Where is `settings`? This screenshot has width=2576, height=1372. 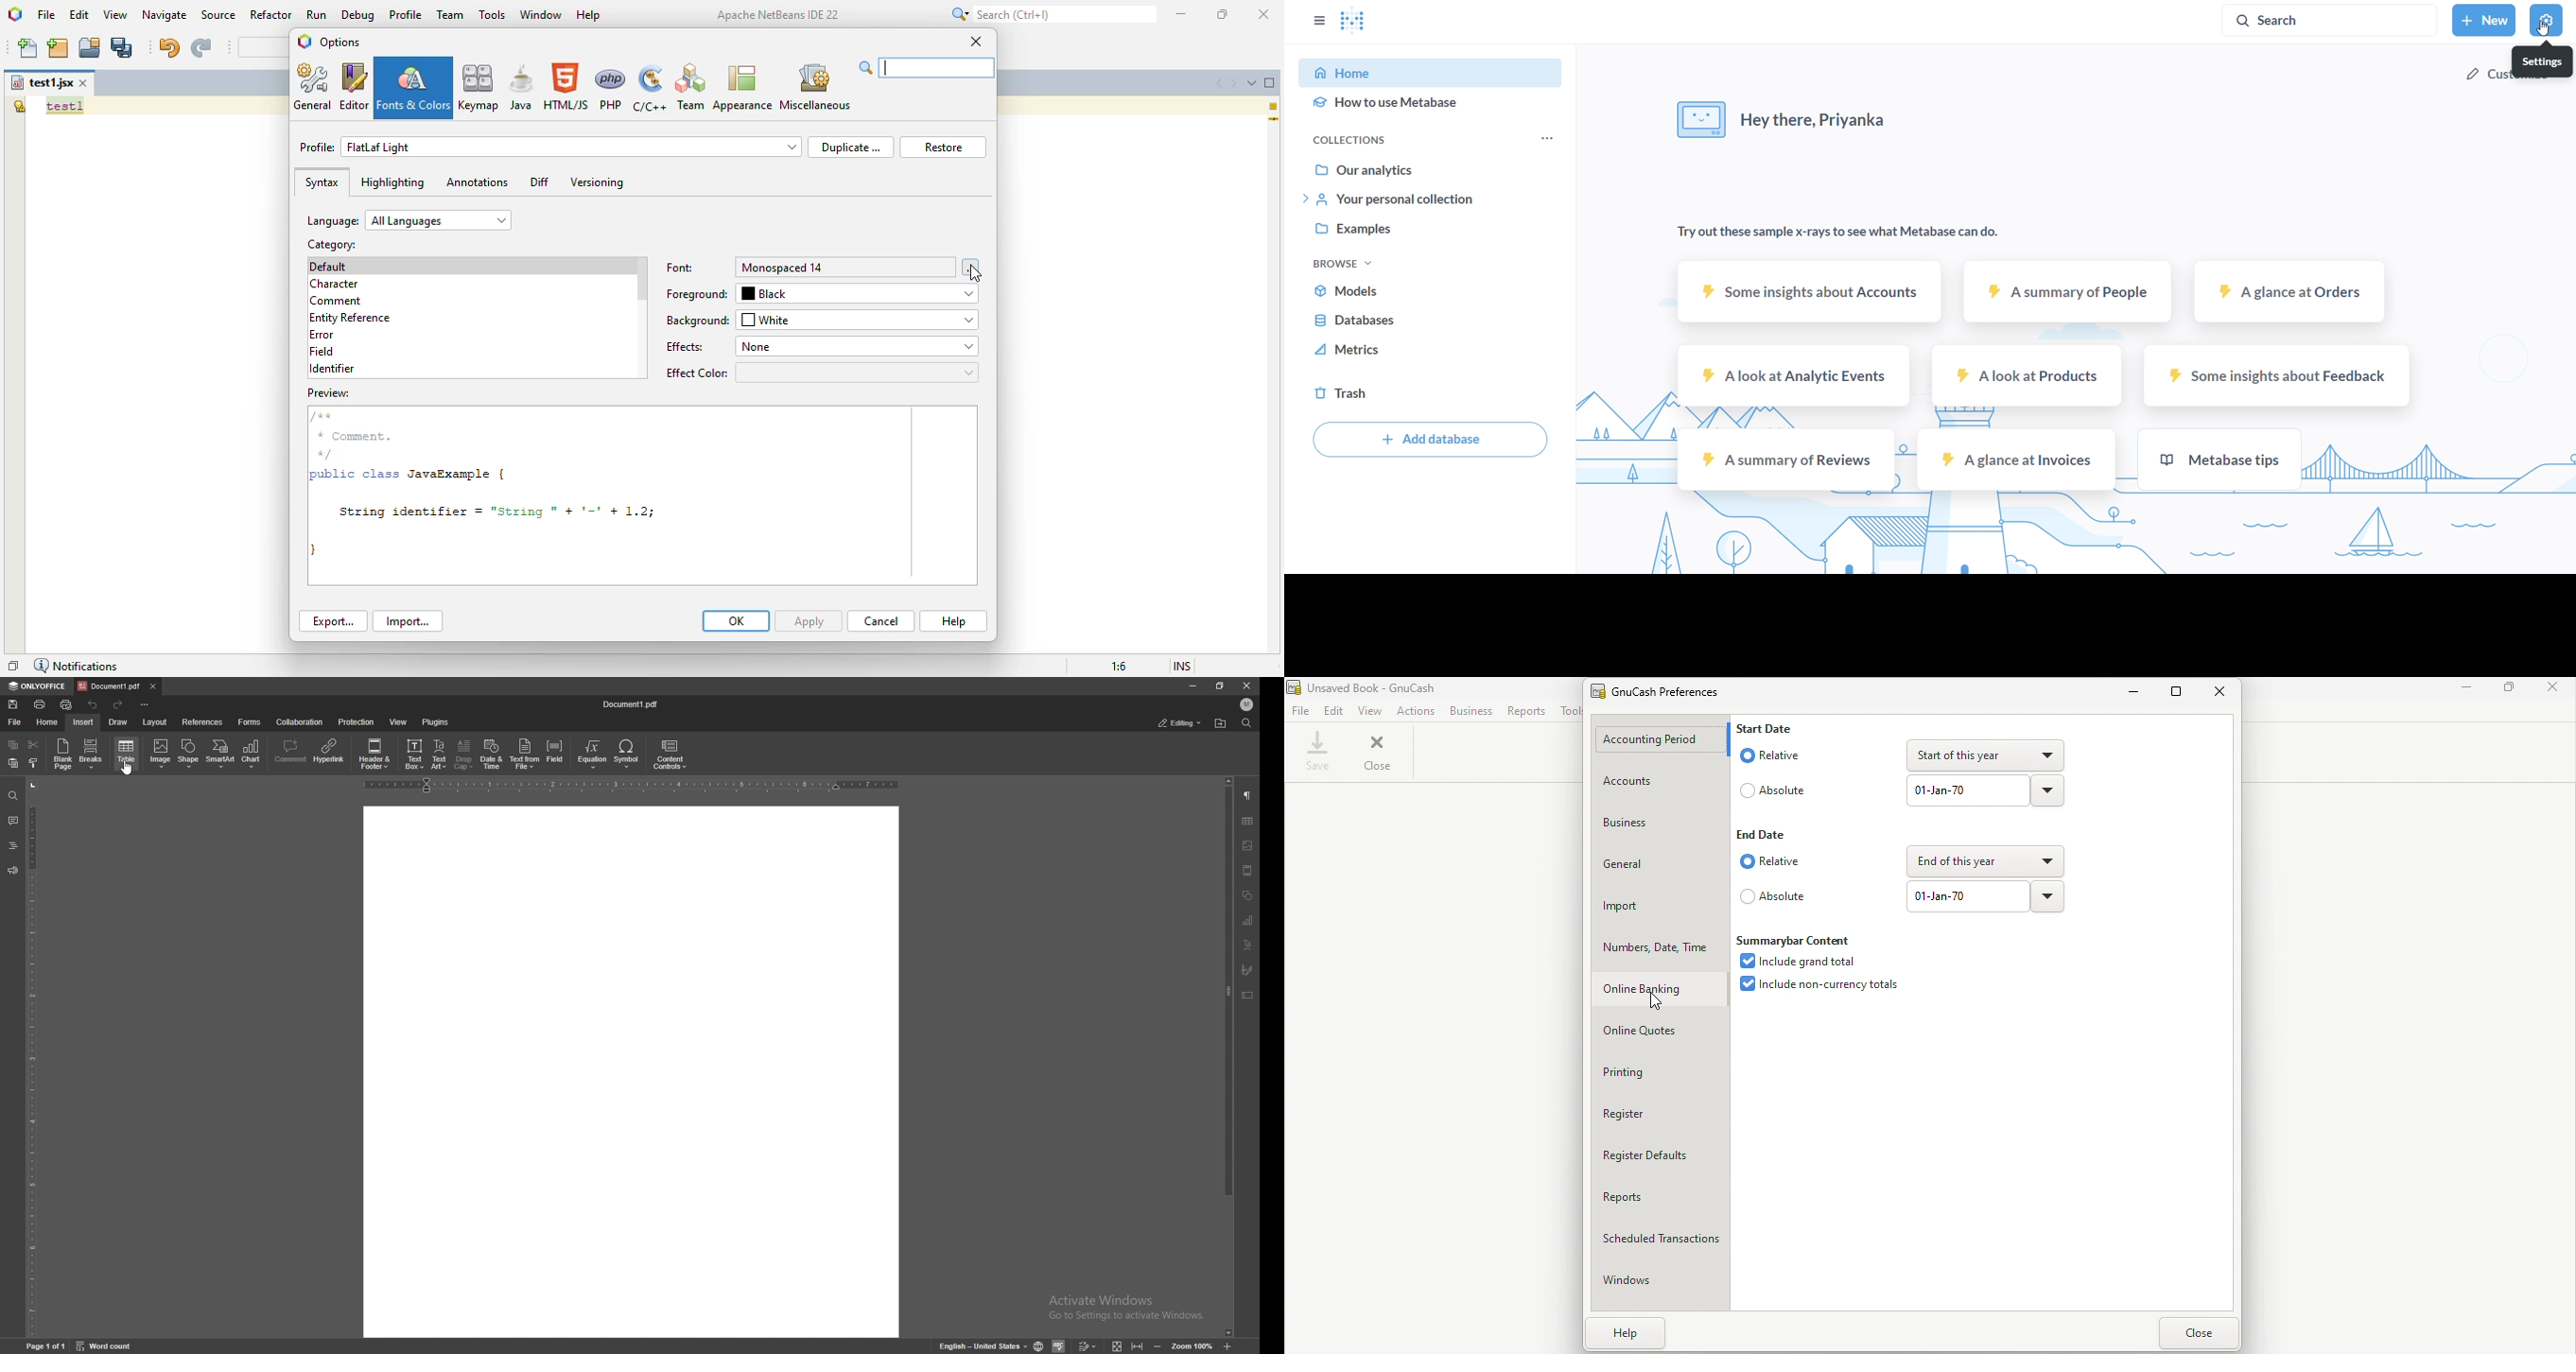
settings is located at coordinates (2545, 22).